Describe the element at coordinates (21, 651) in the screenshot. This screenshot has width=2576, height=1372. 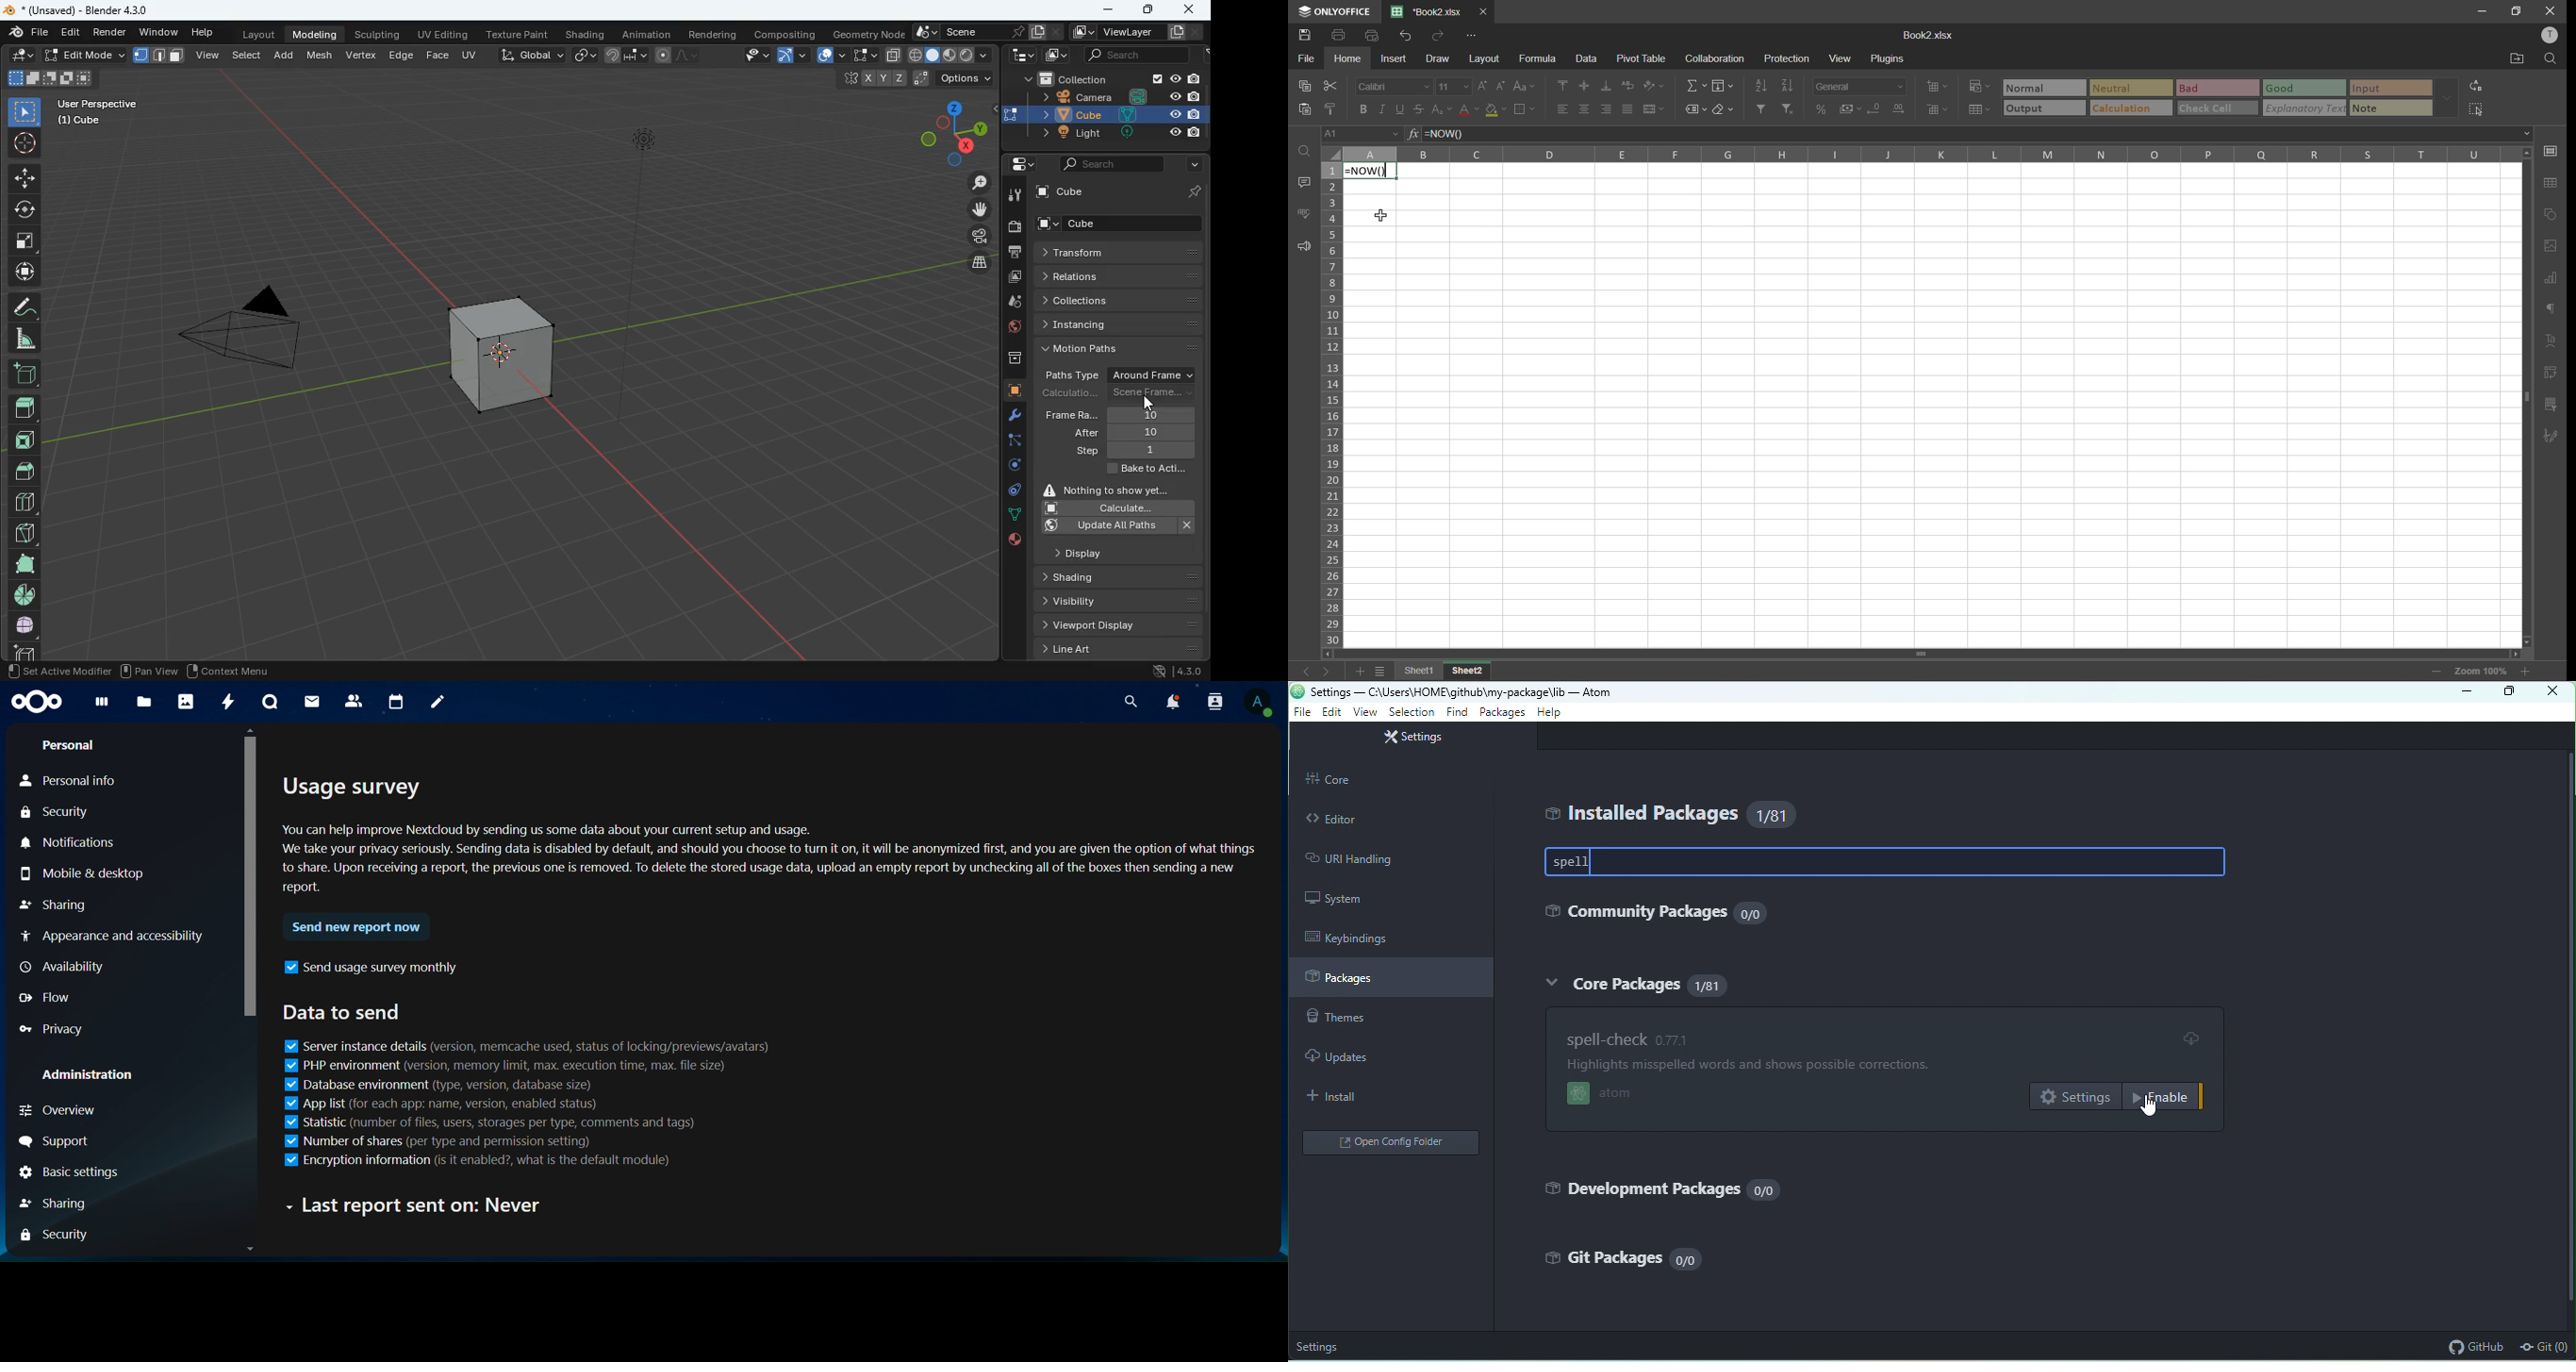
I see `cuboid` at that location.